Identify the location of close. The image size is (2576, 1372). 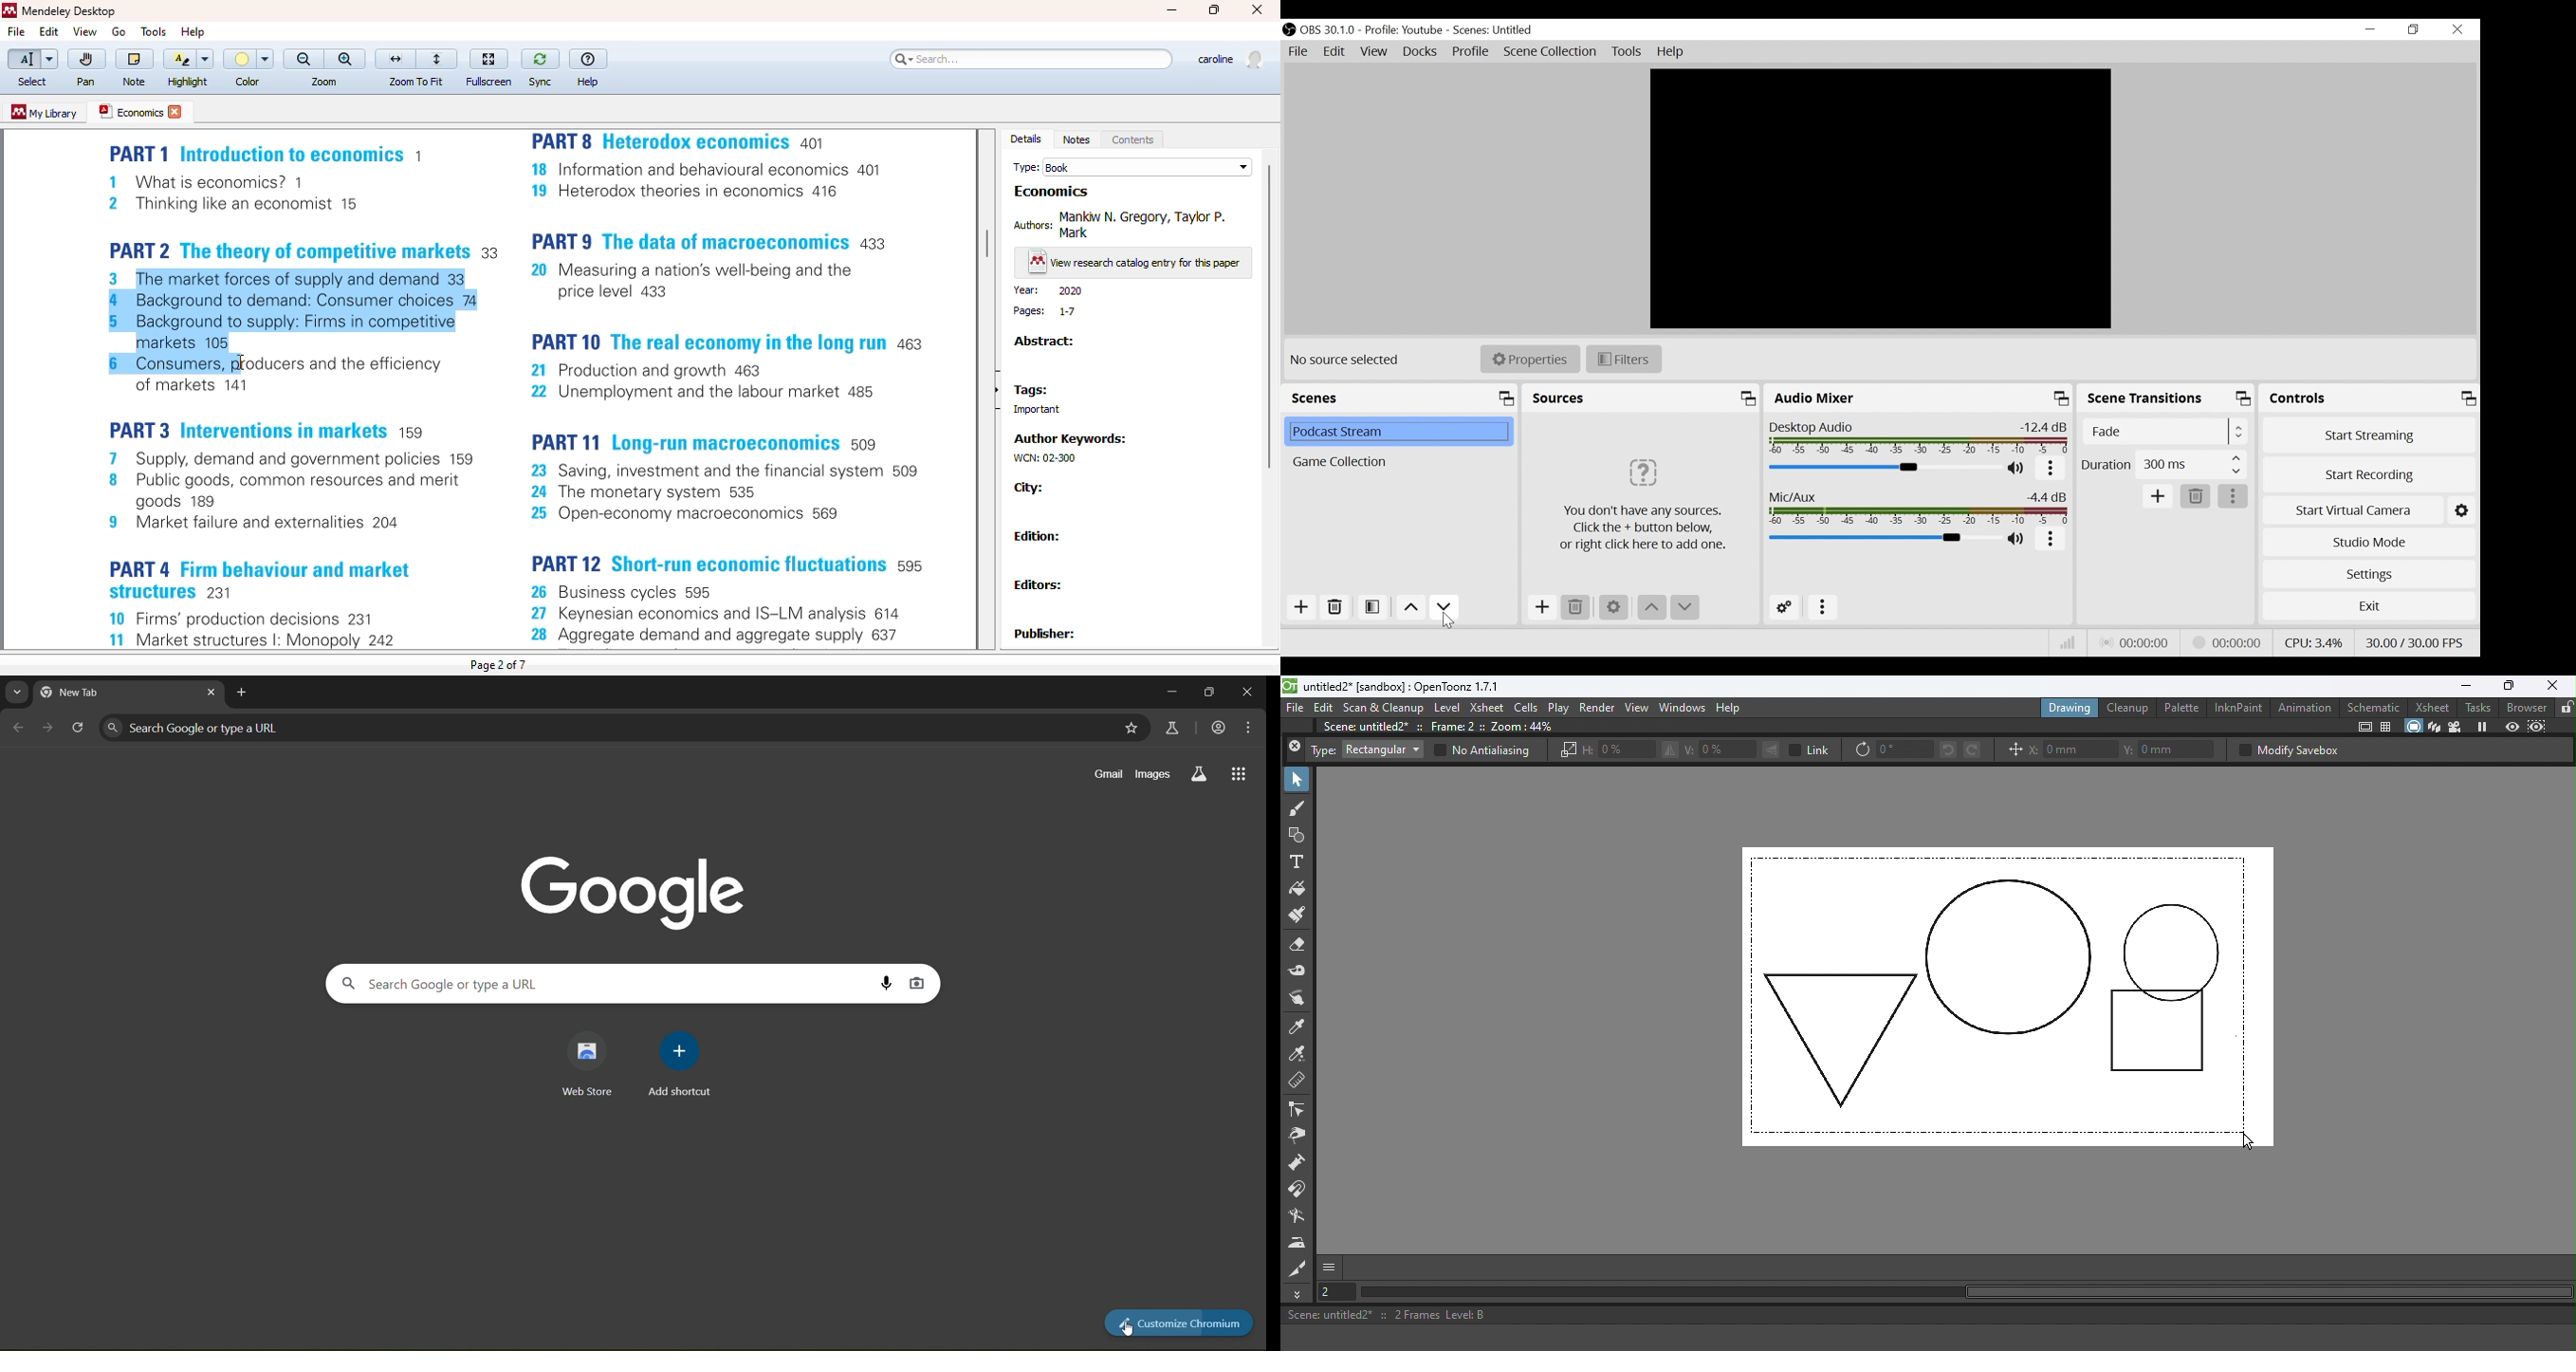
(1248, 693).